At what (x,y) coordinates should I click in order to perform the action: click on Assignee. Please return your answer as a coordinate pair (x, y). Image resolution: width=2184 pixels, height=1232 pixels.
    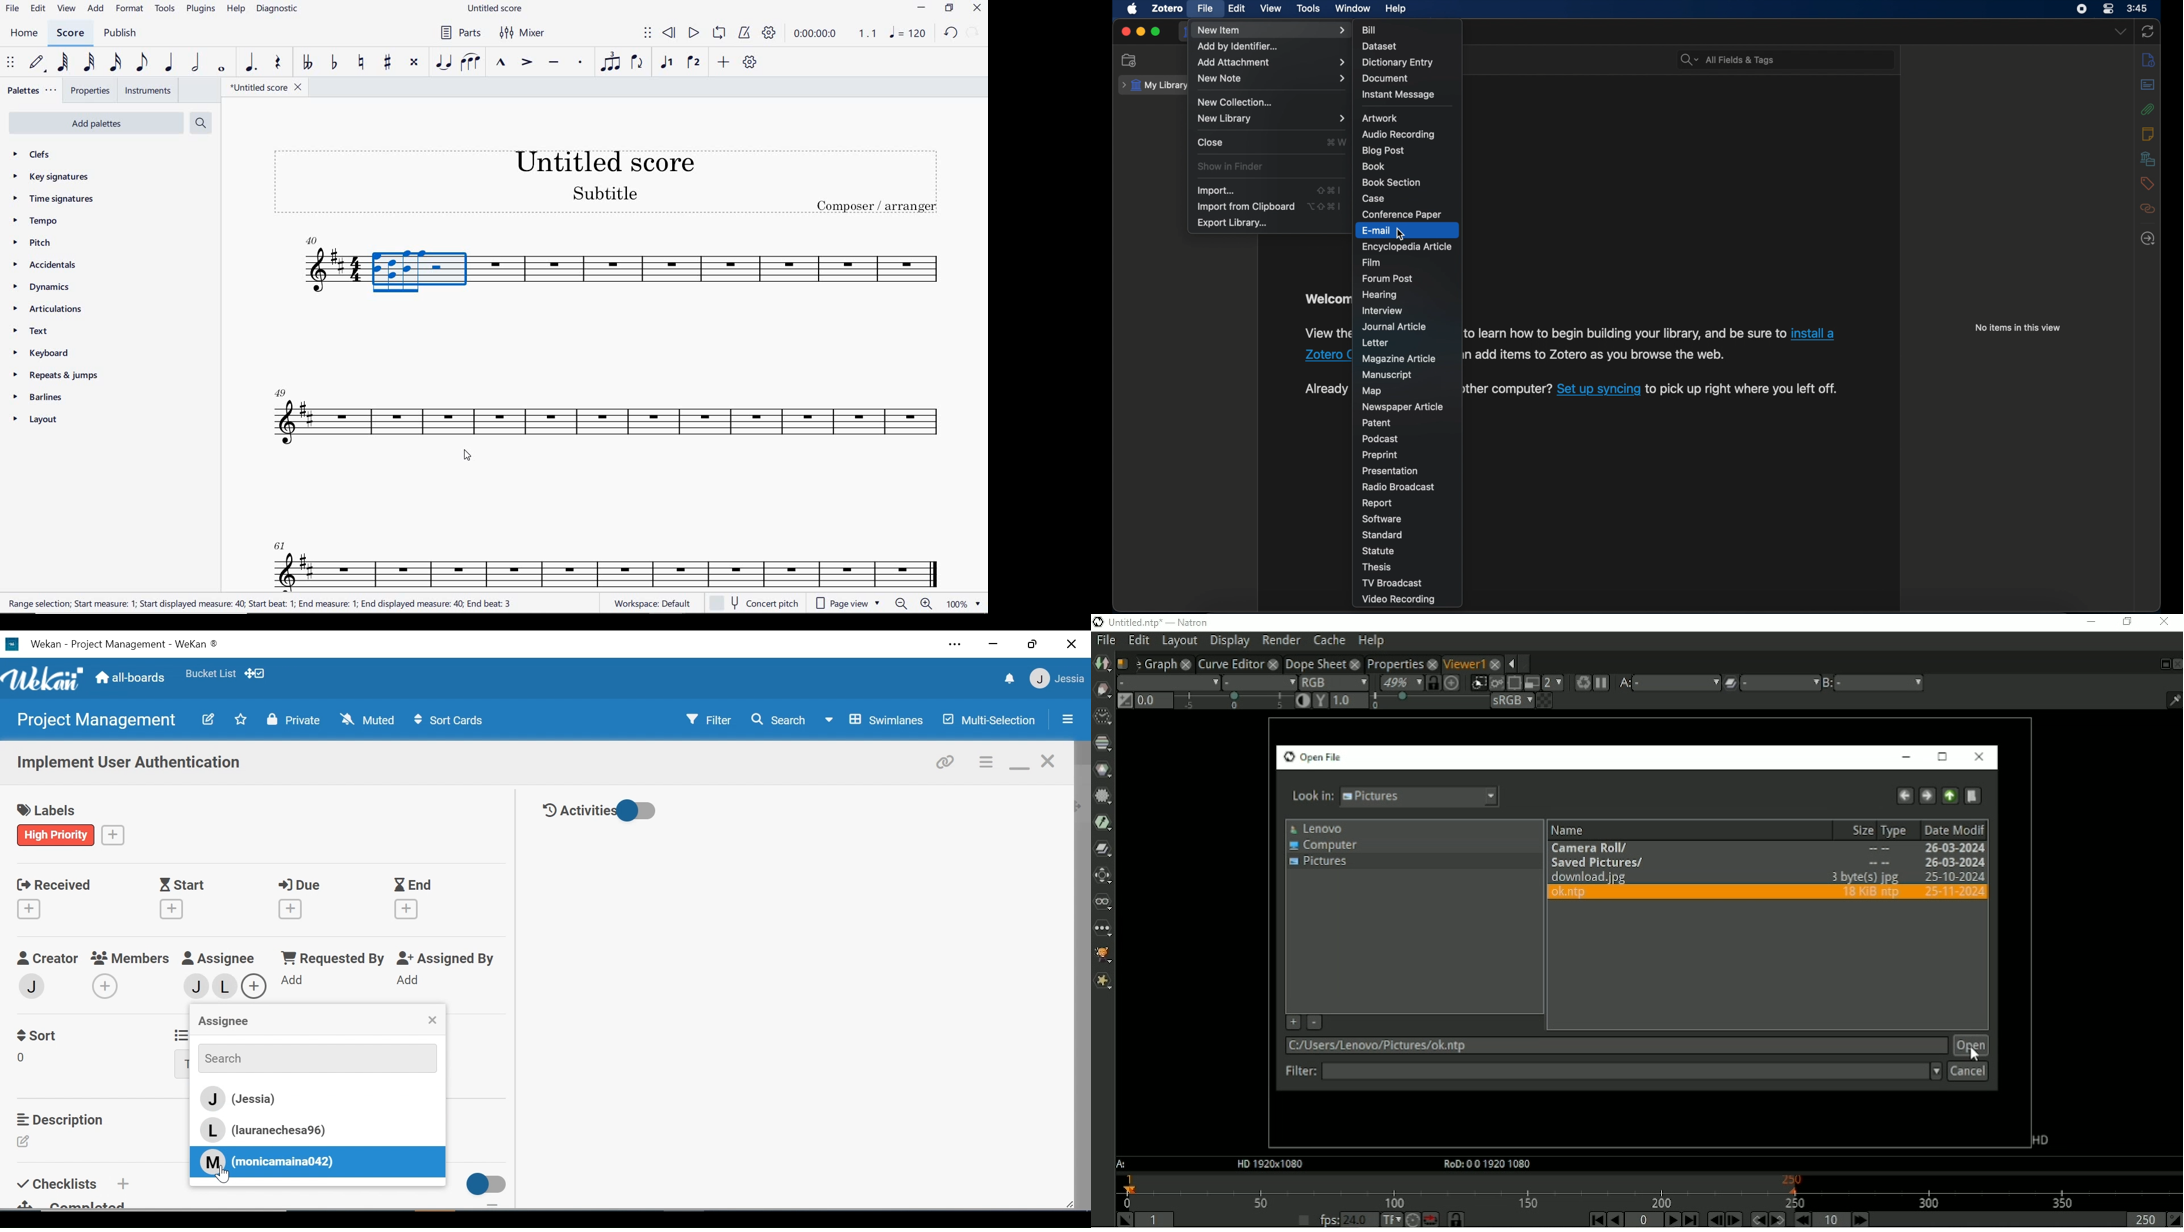
    Looking at the image, I should click on (224, 959).